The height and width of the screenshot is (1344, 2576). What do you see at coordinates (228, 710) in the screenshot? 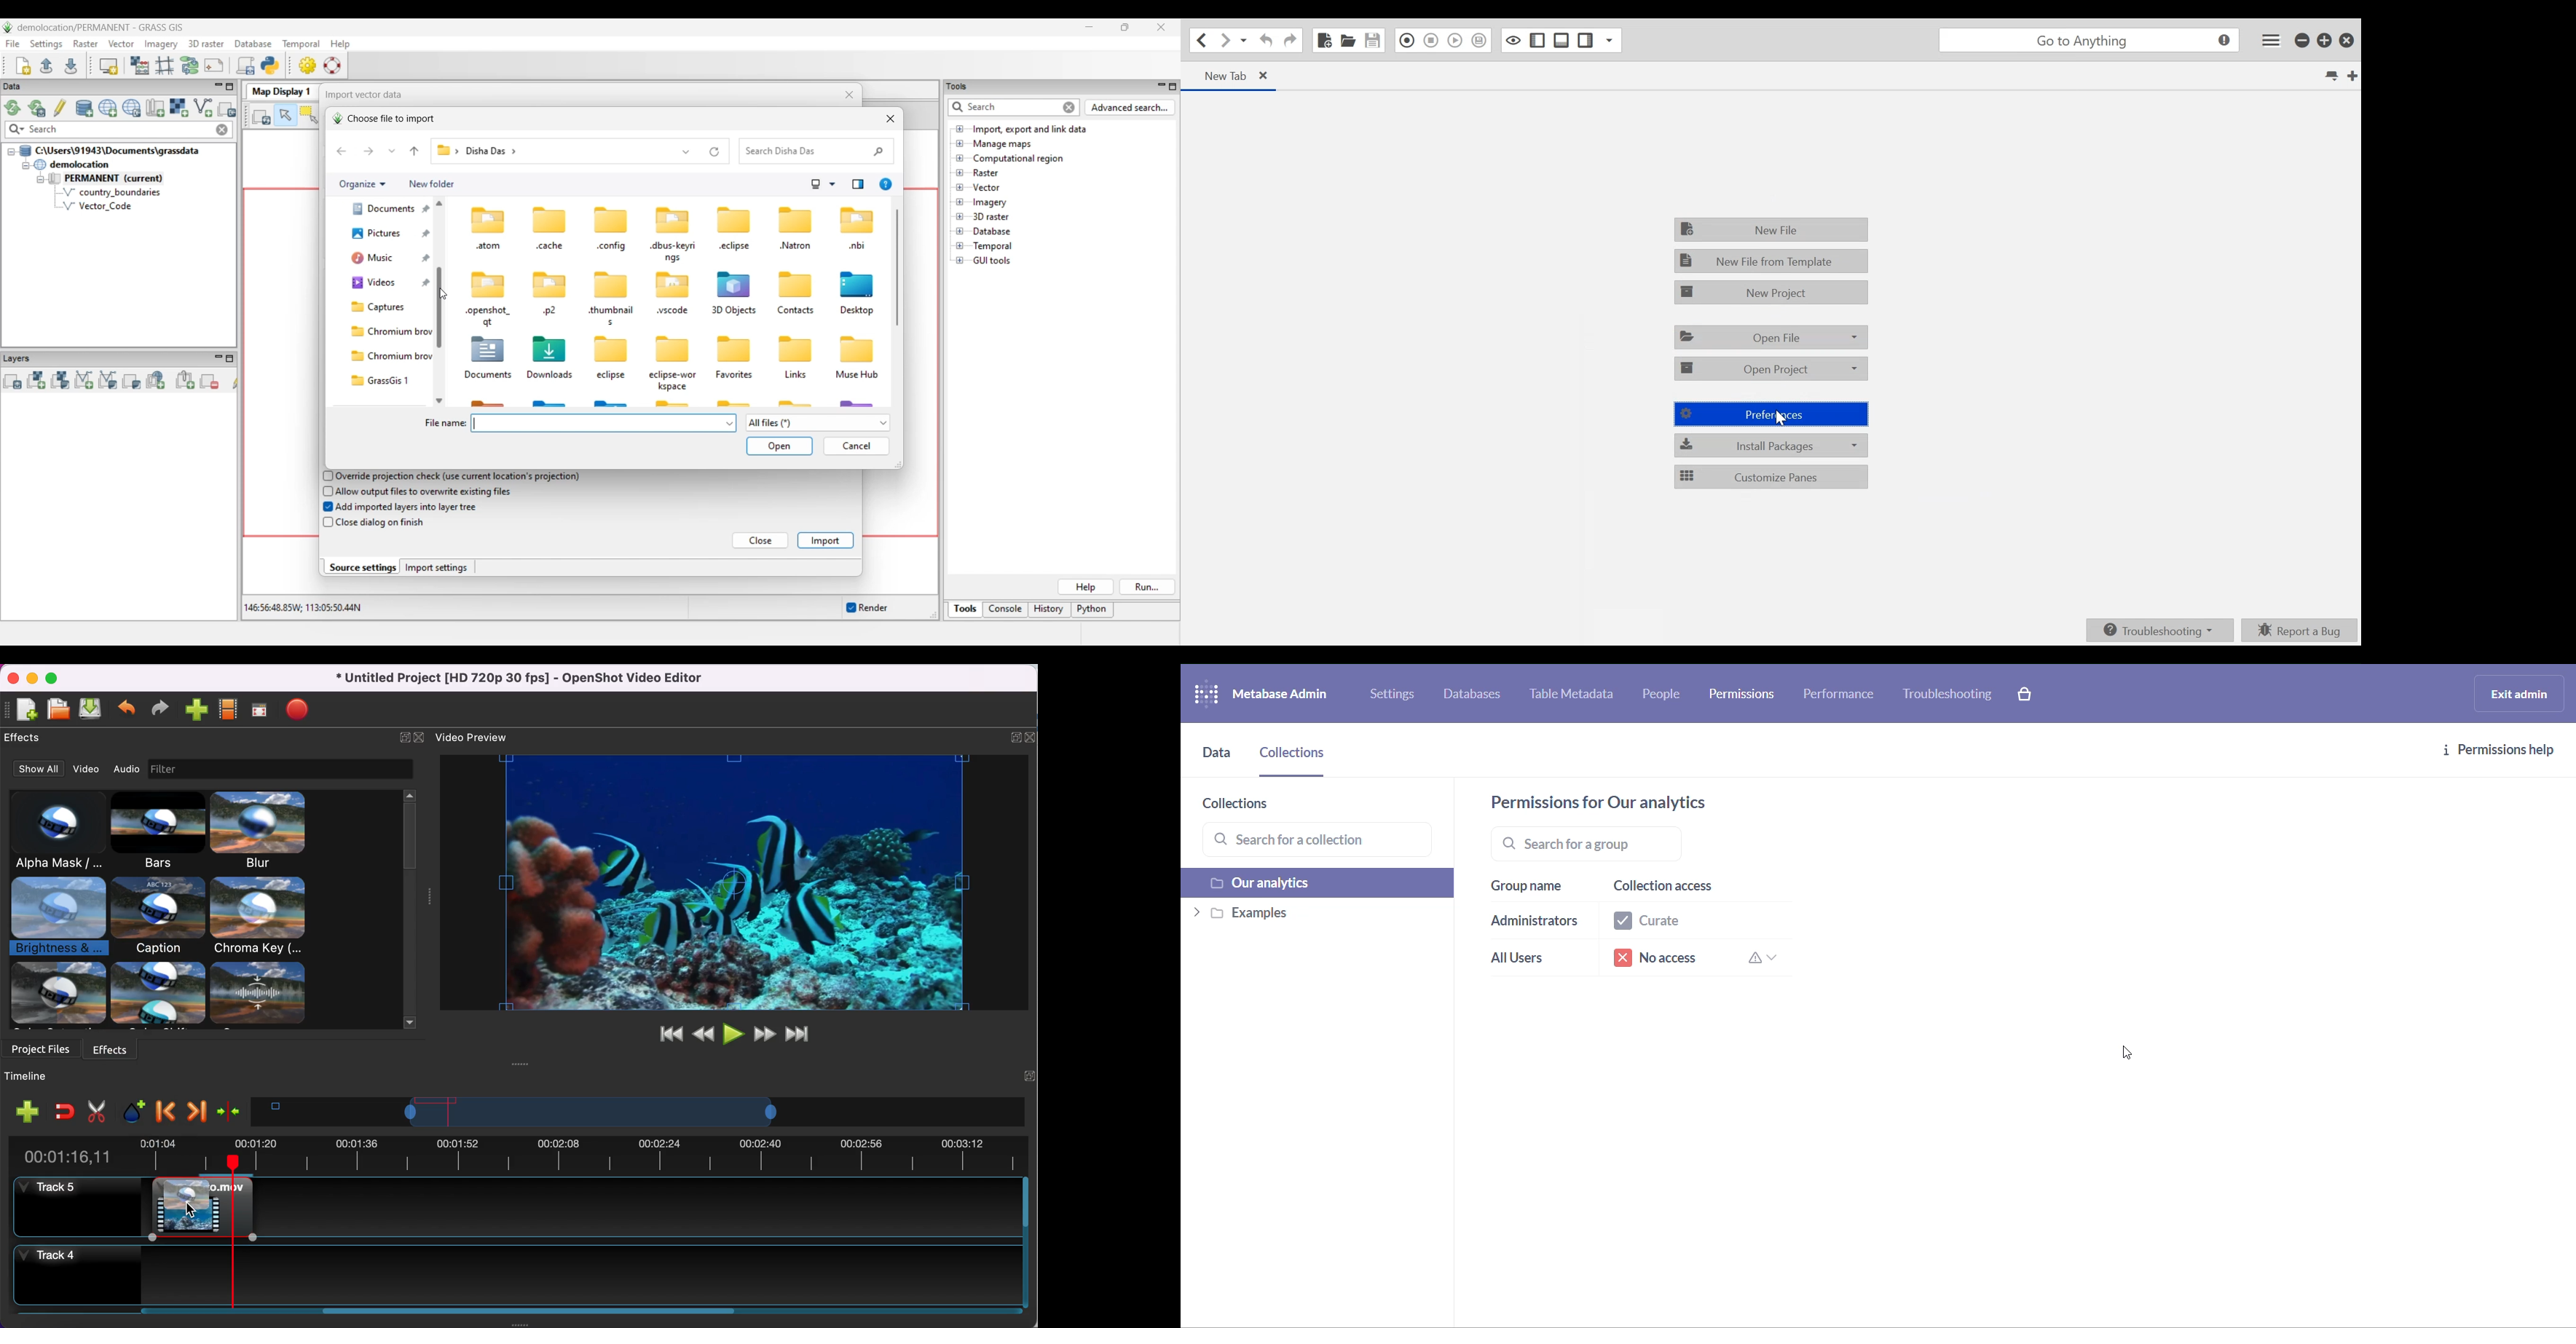
I see `choose profile` at bounding box center [228, 710].